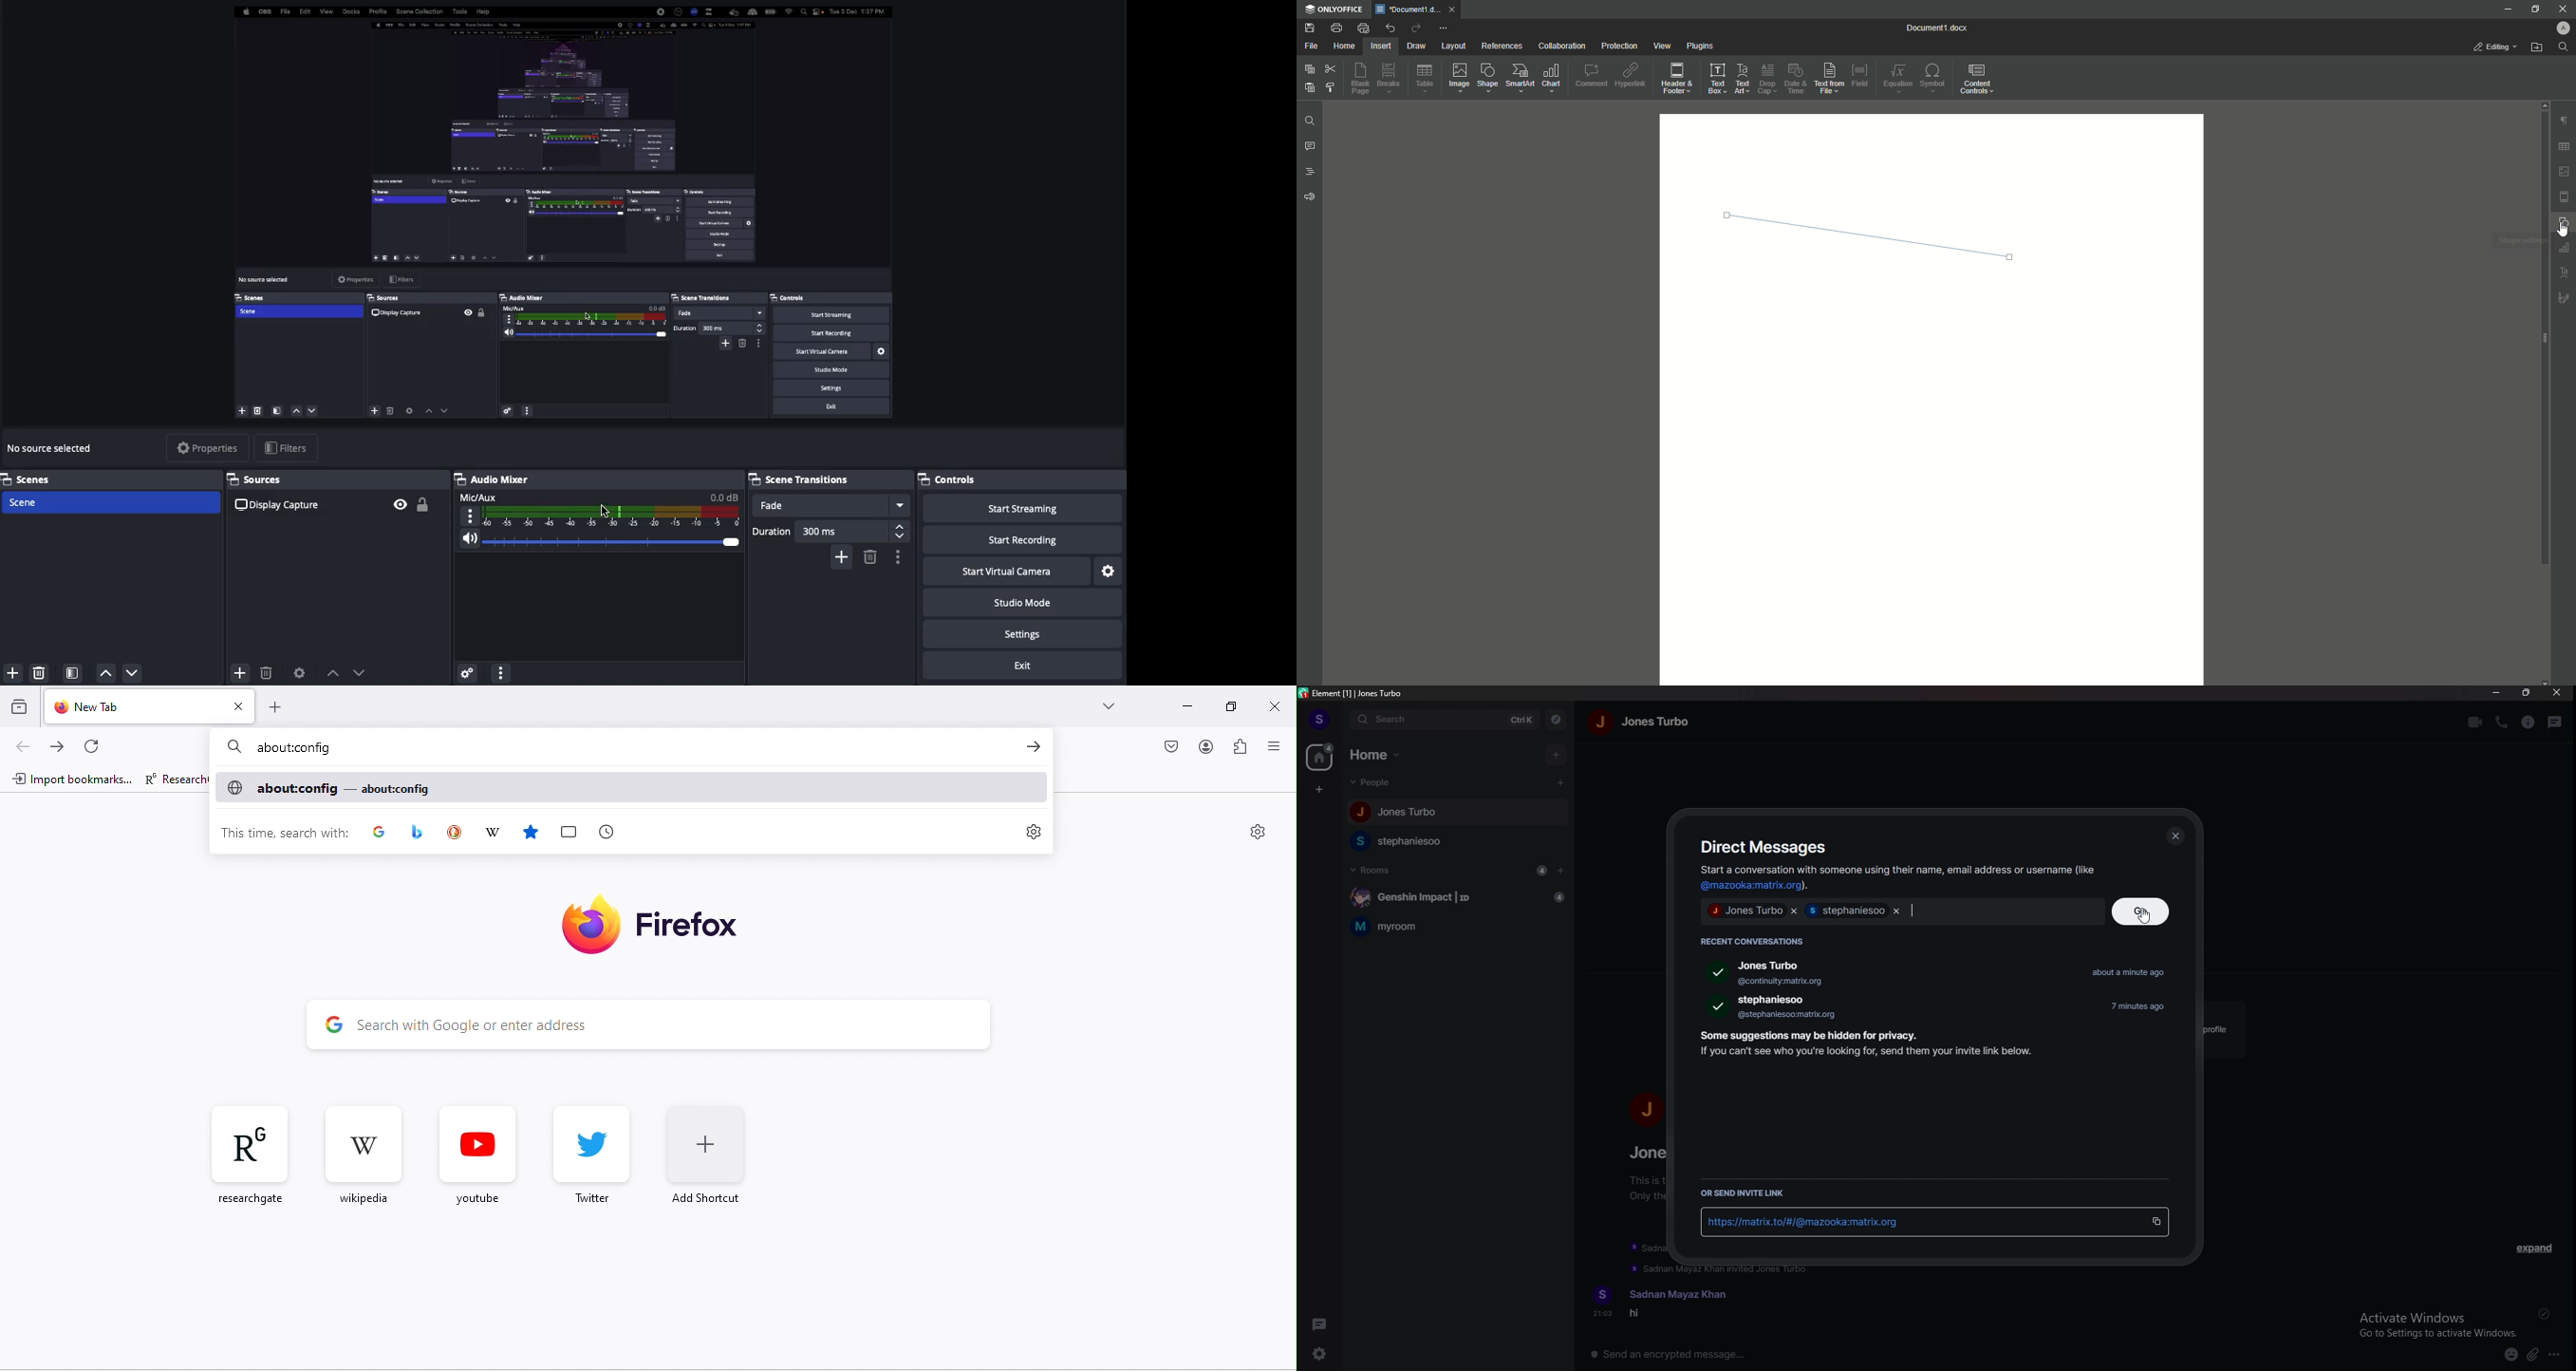 This screenshot has height=1372, width=2576. What do you see at coordinates (1023, 541) in the screenshot?
I see `Start recording` at bounding box center [1023, 541].